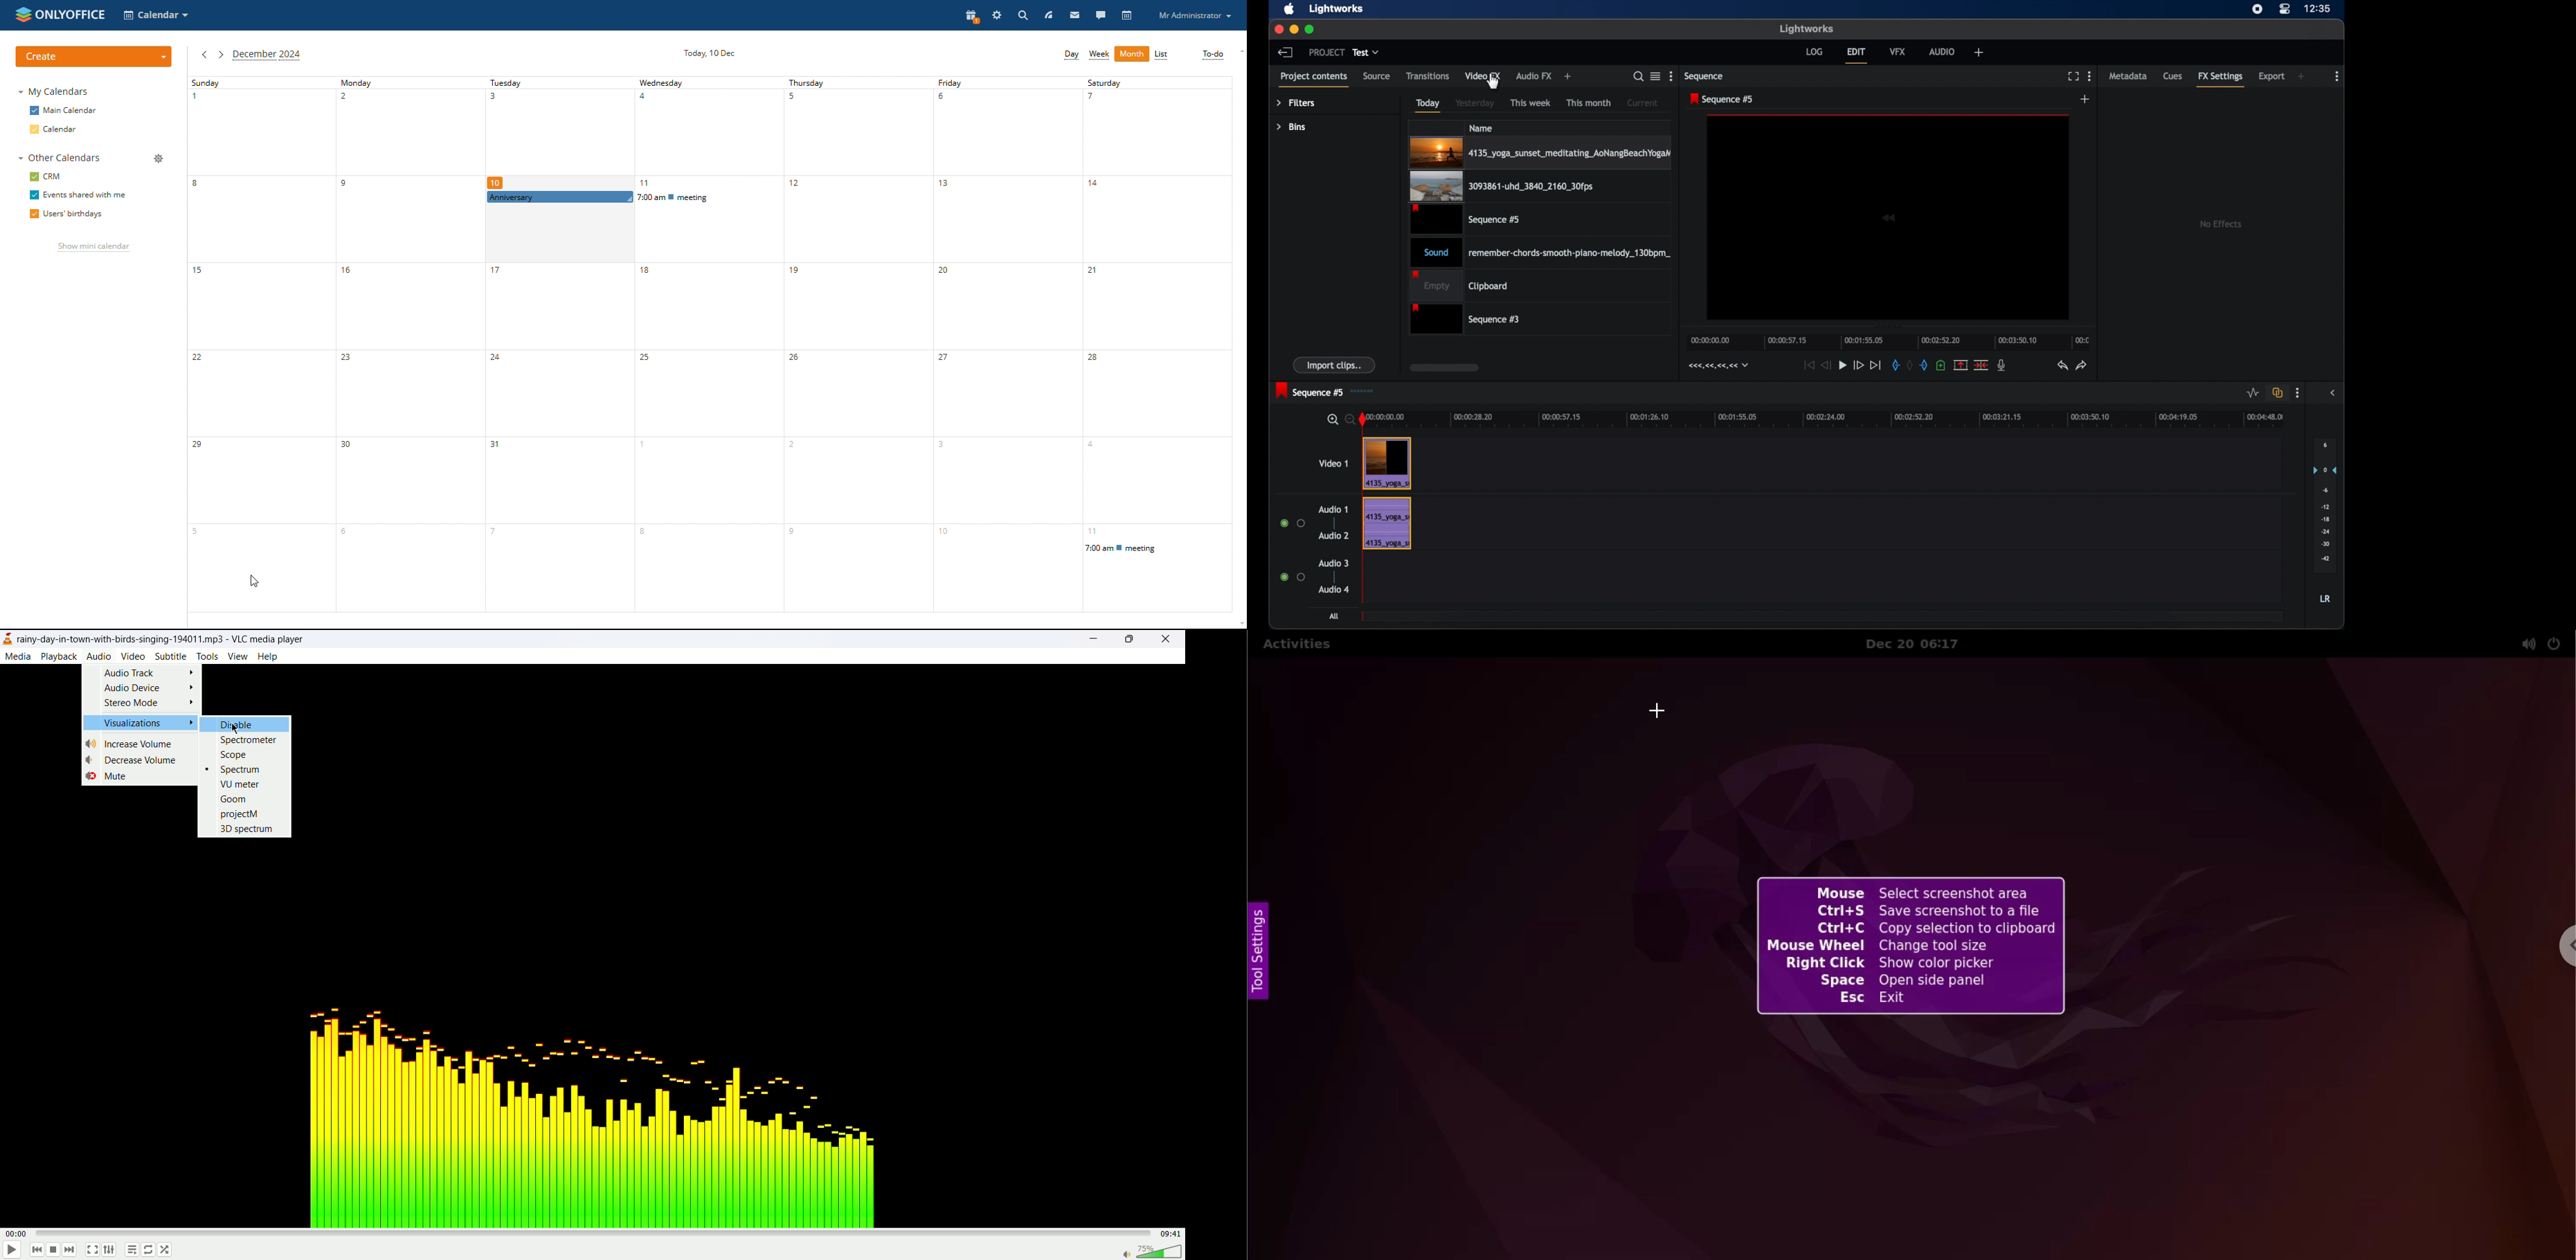 This screenshot has width=2576, height=1260. I want to click on users' birthdays, so click(68, 214).